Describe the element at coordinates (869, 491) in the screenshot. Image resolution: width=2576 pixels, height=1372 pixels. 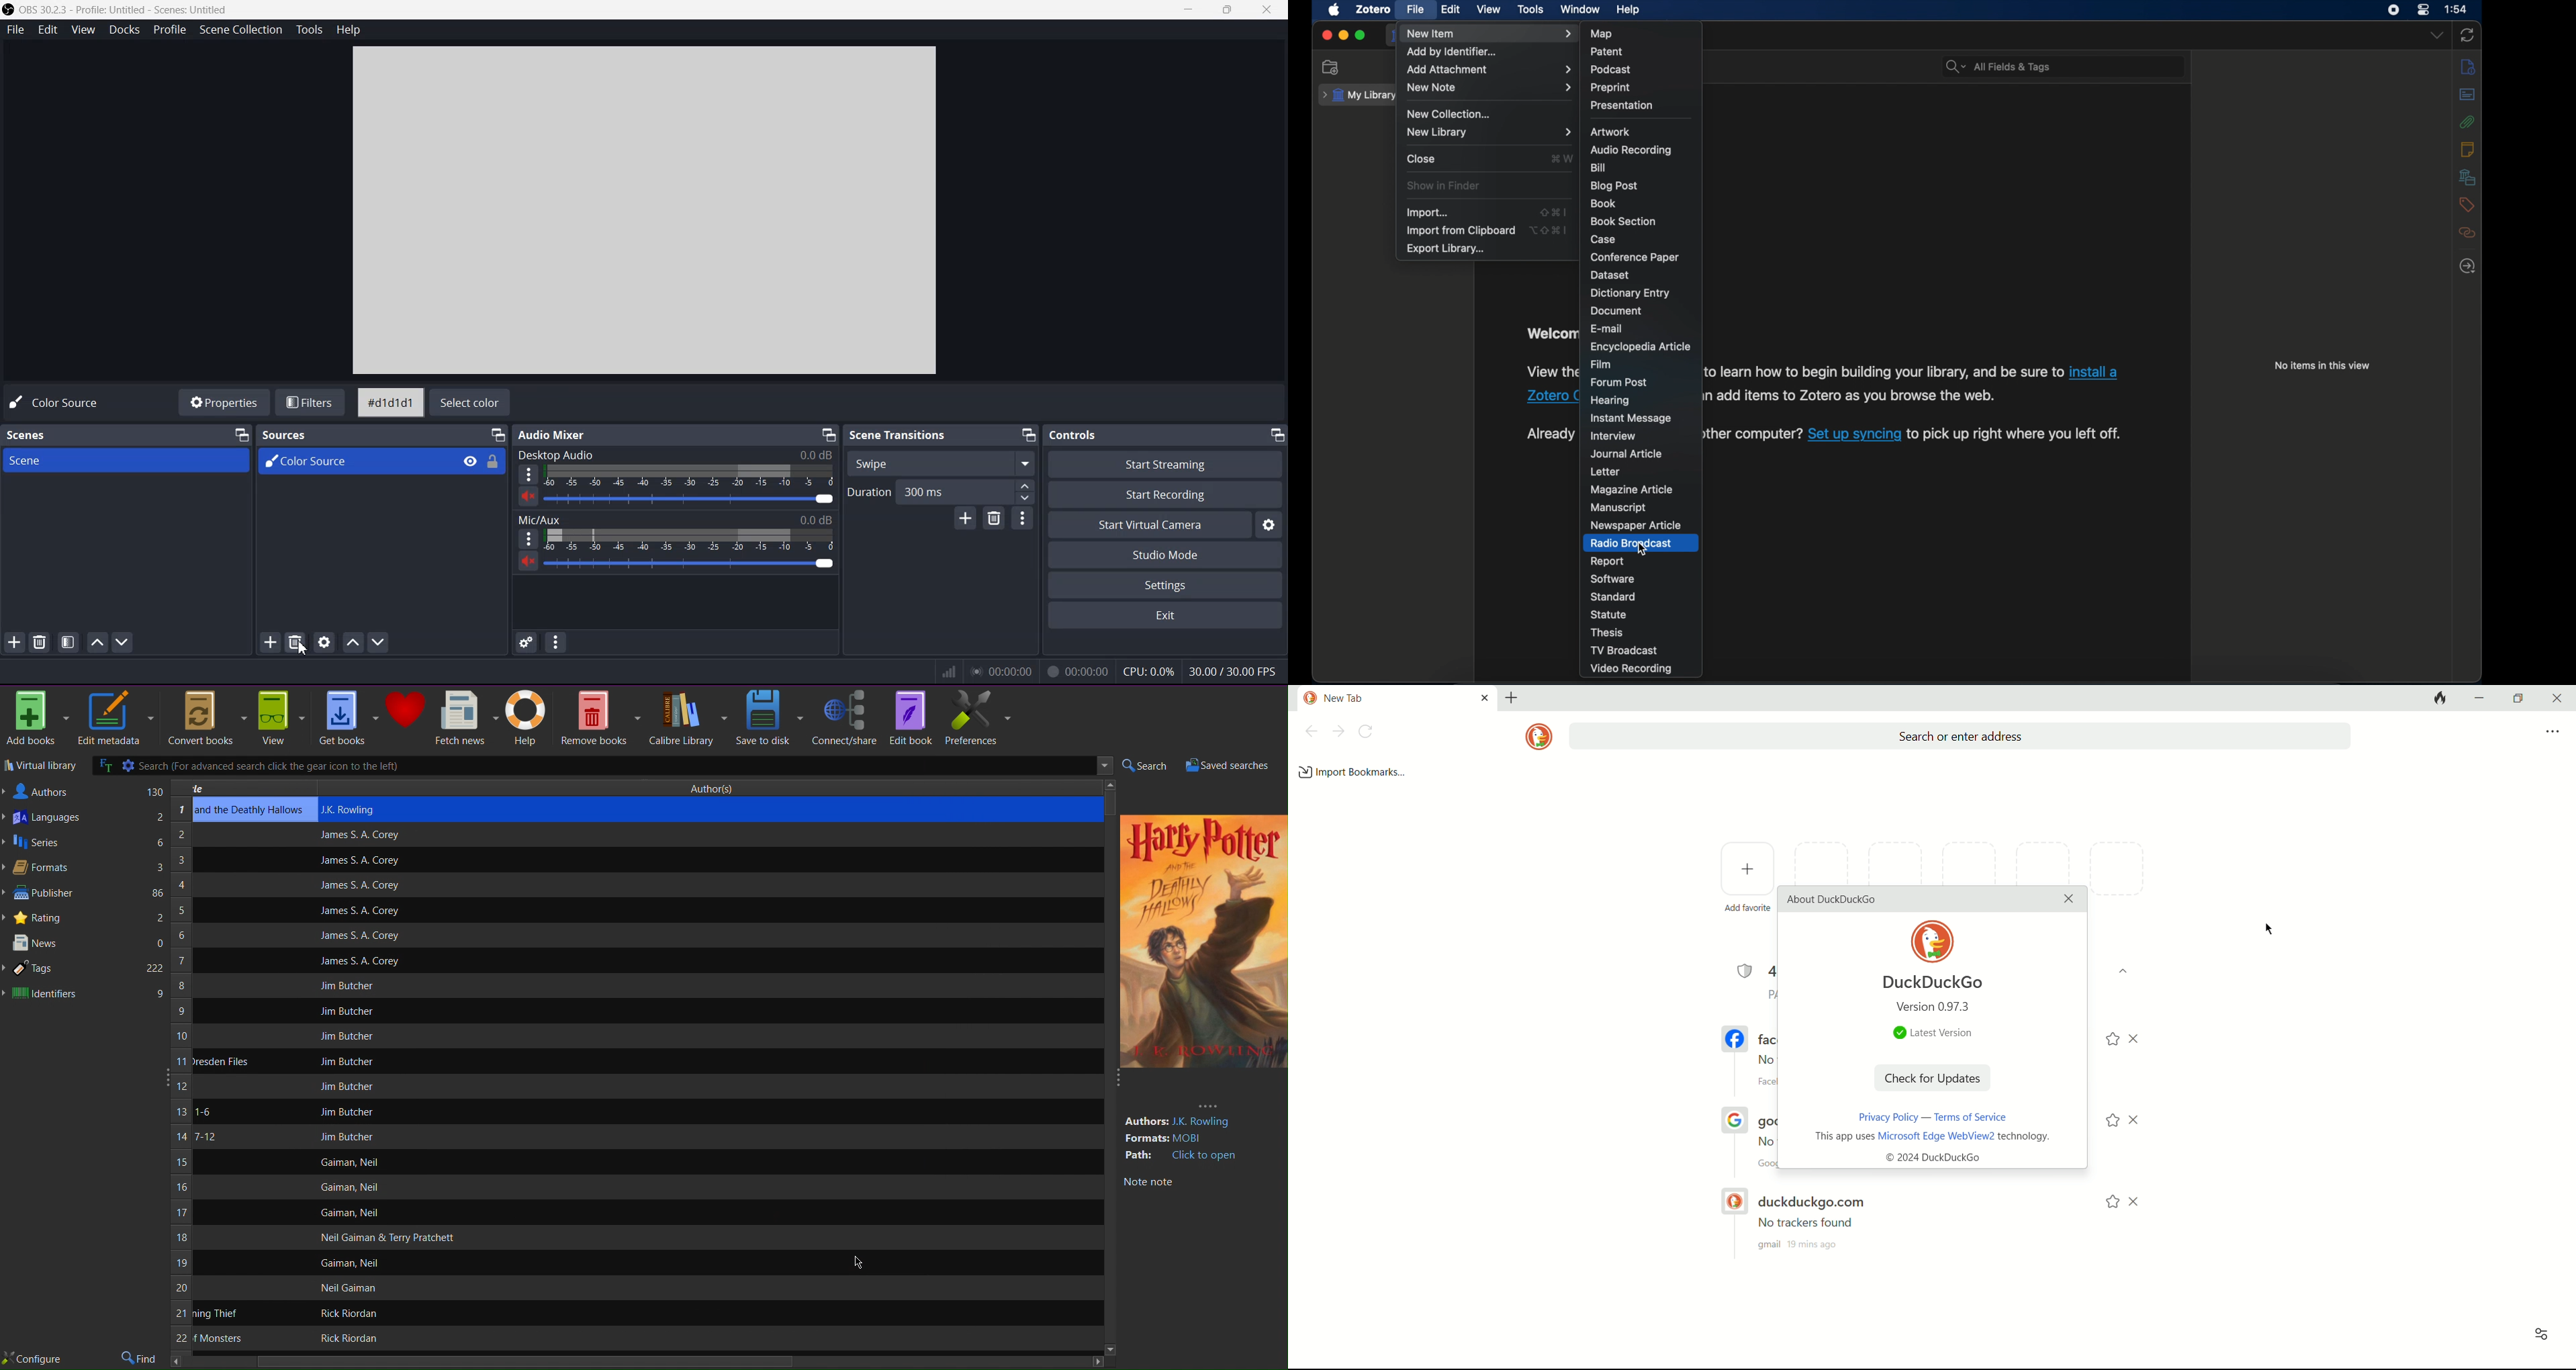
I see `Duration` at that location.